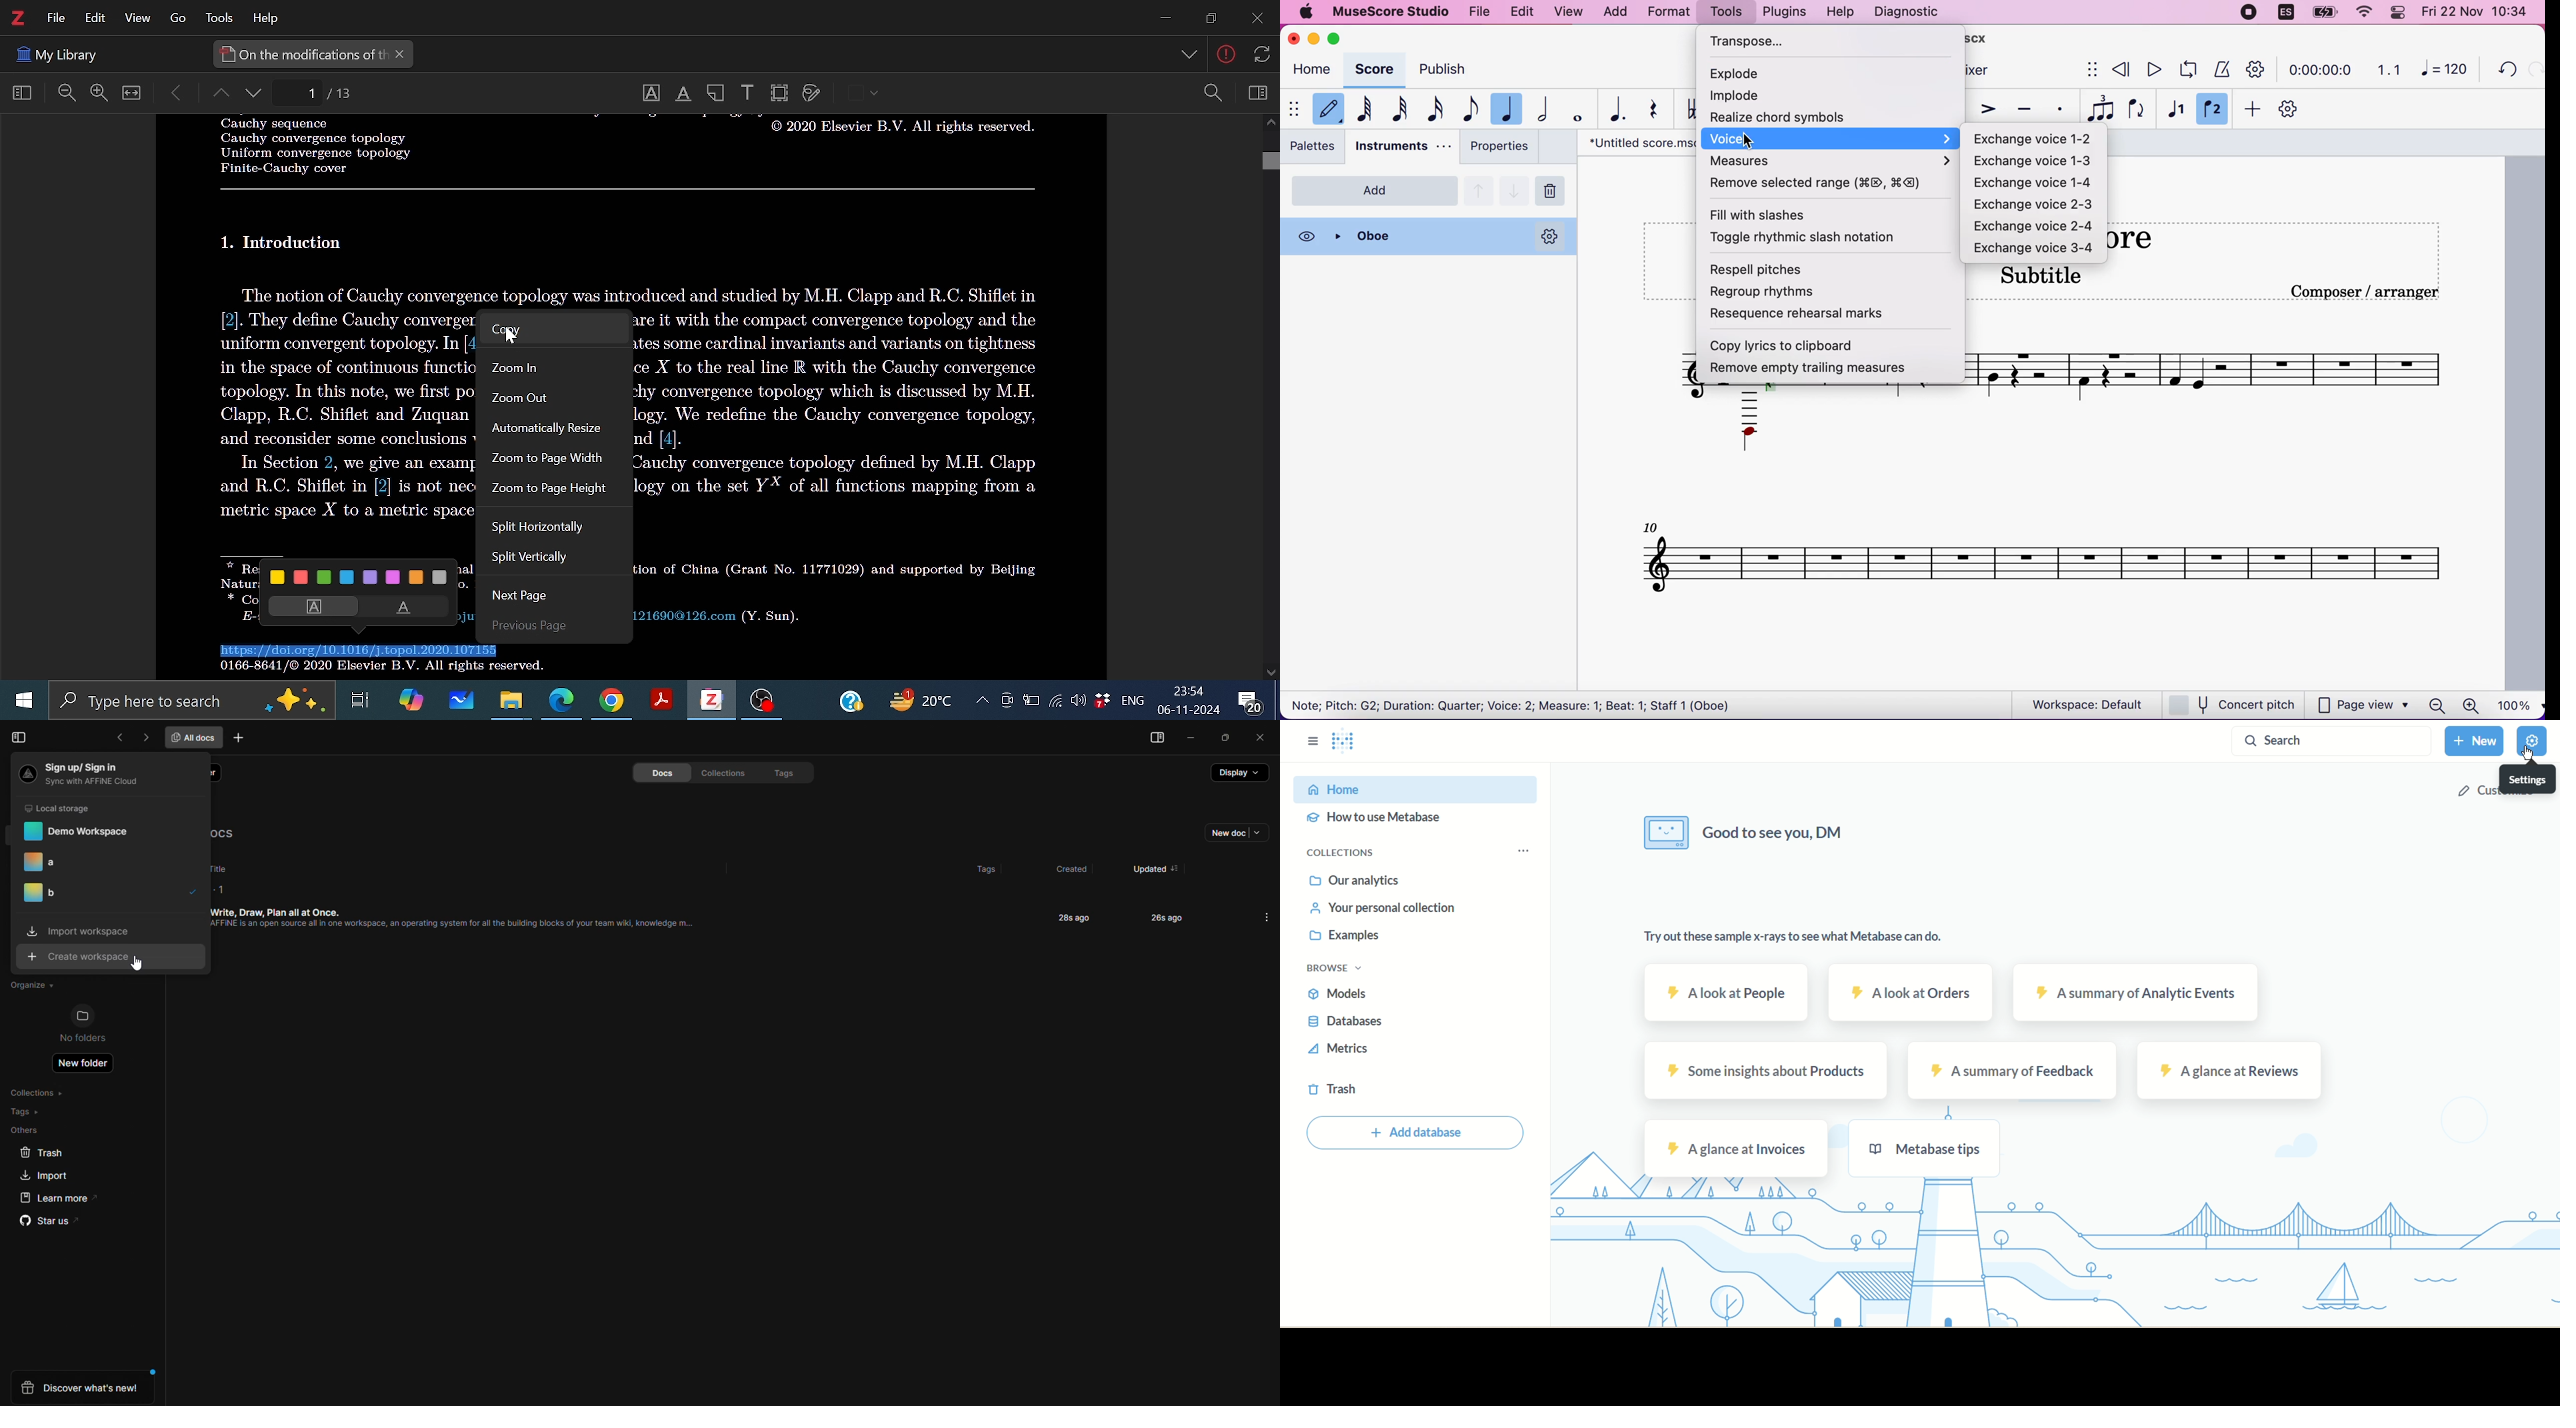 The width and height of the screenshot is (2576, 1428). What do you see at coordinates (2036, 140) in the screenshot?
I see `exchange voice 1-2` at bounding box center [2036, 140].